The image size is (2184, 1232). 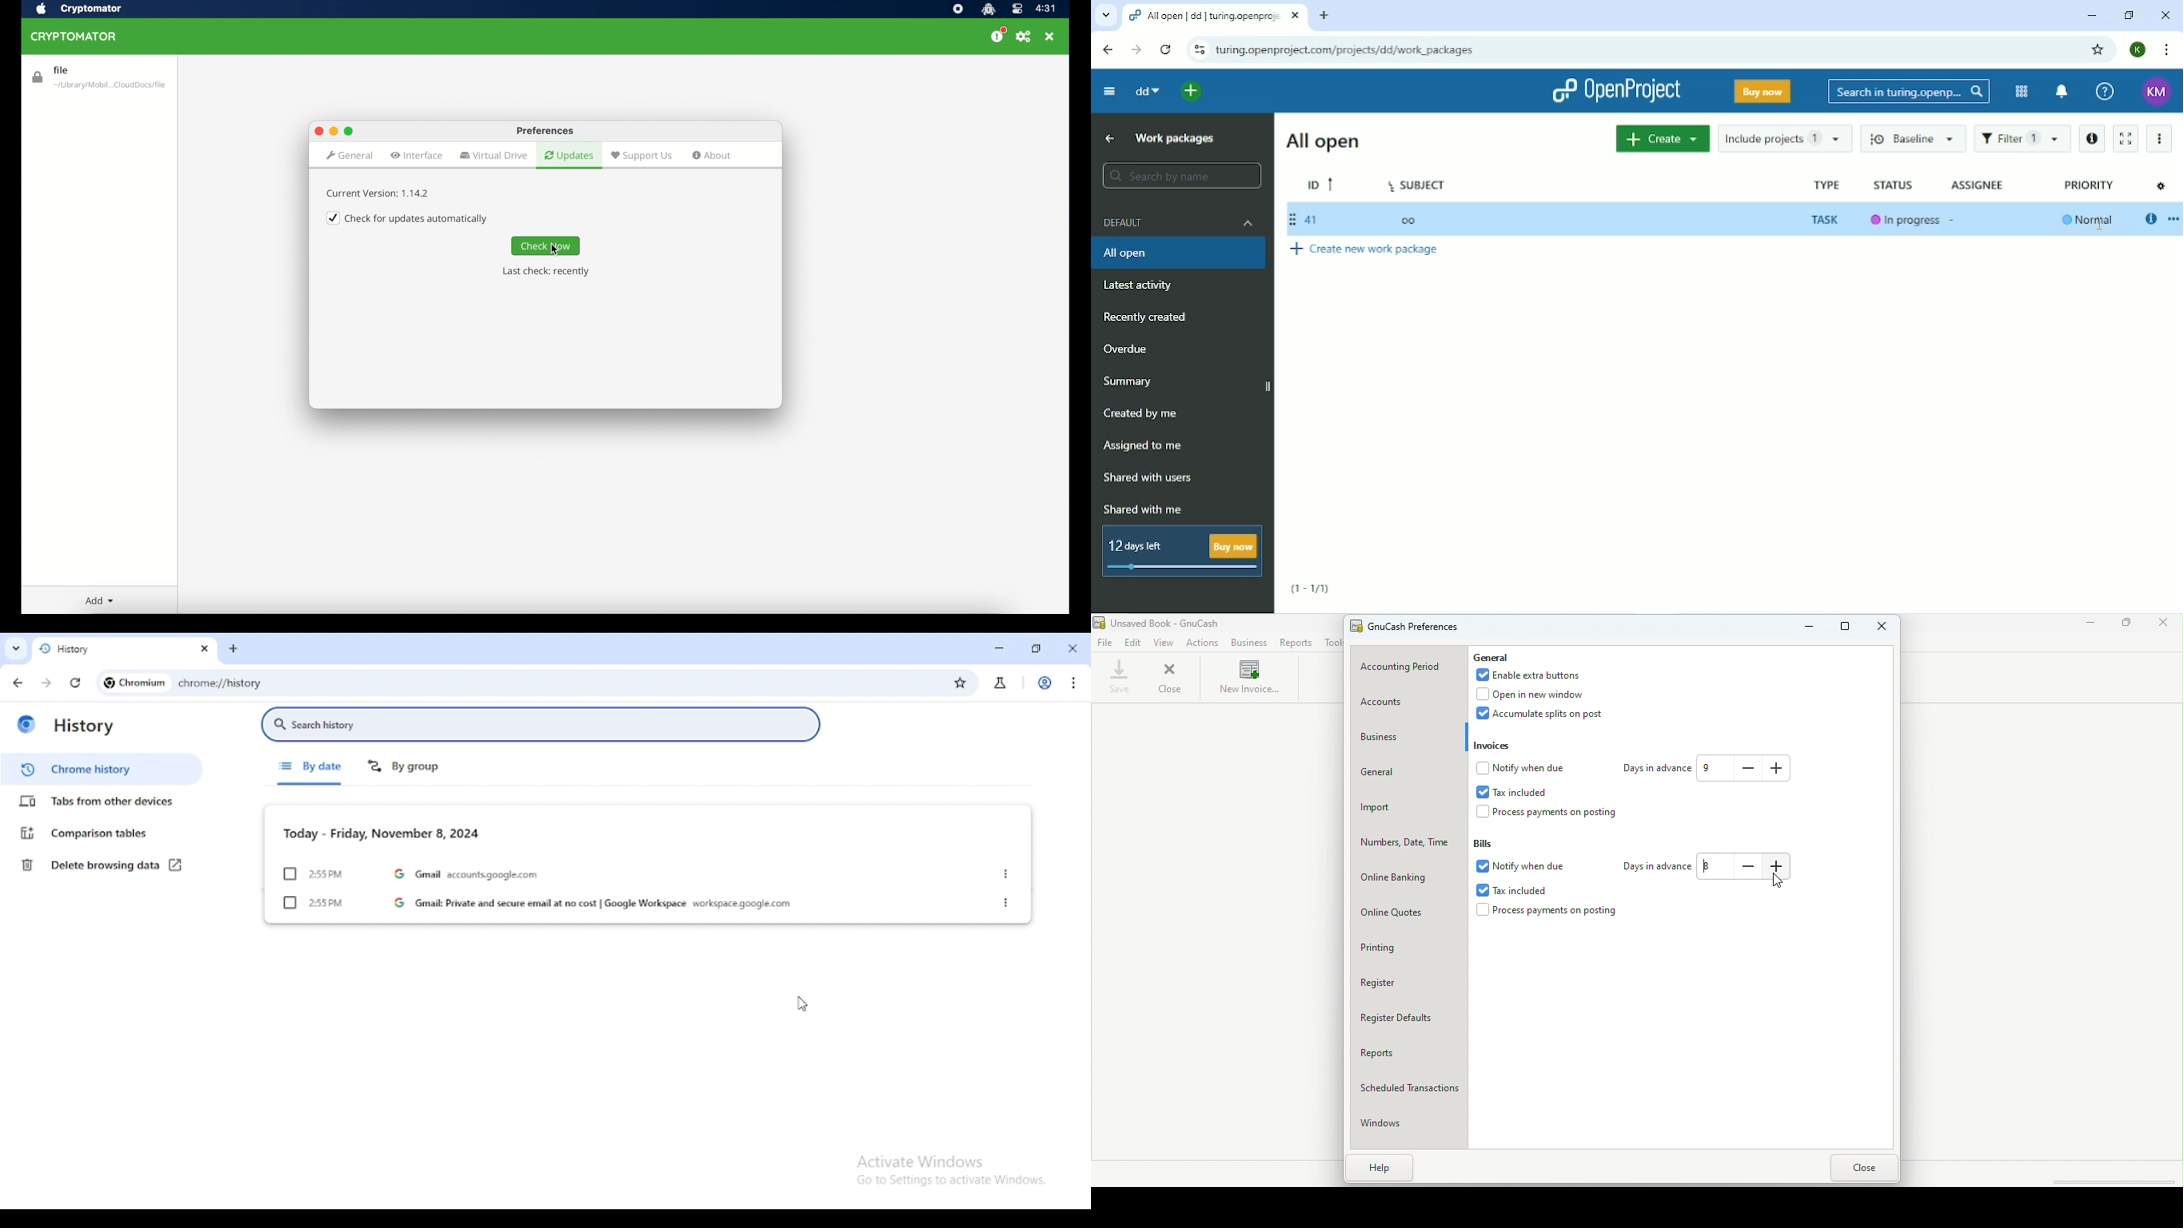 I want to click on chromium, so click(x=136, y=683).